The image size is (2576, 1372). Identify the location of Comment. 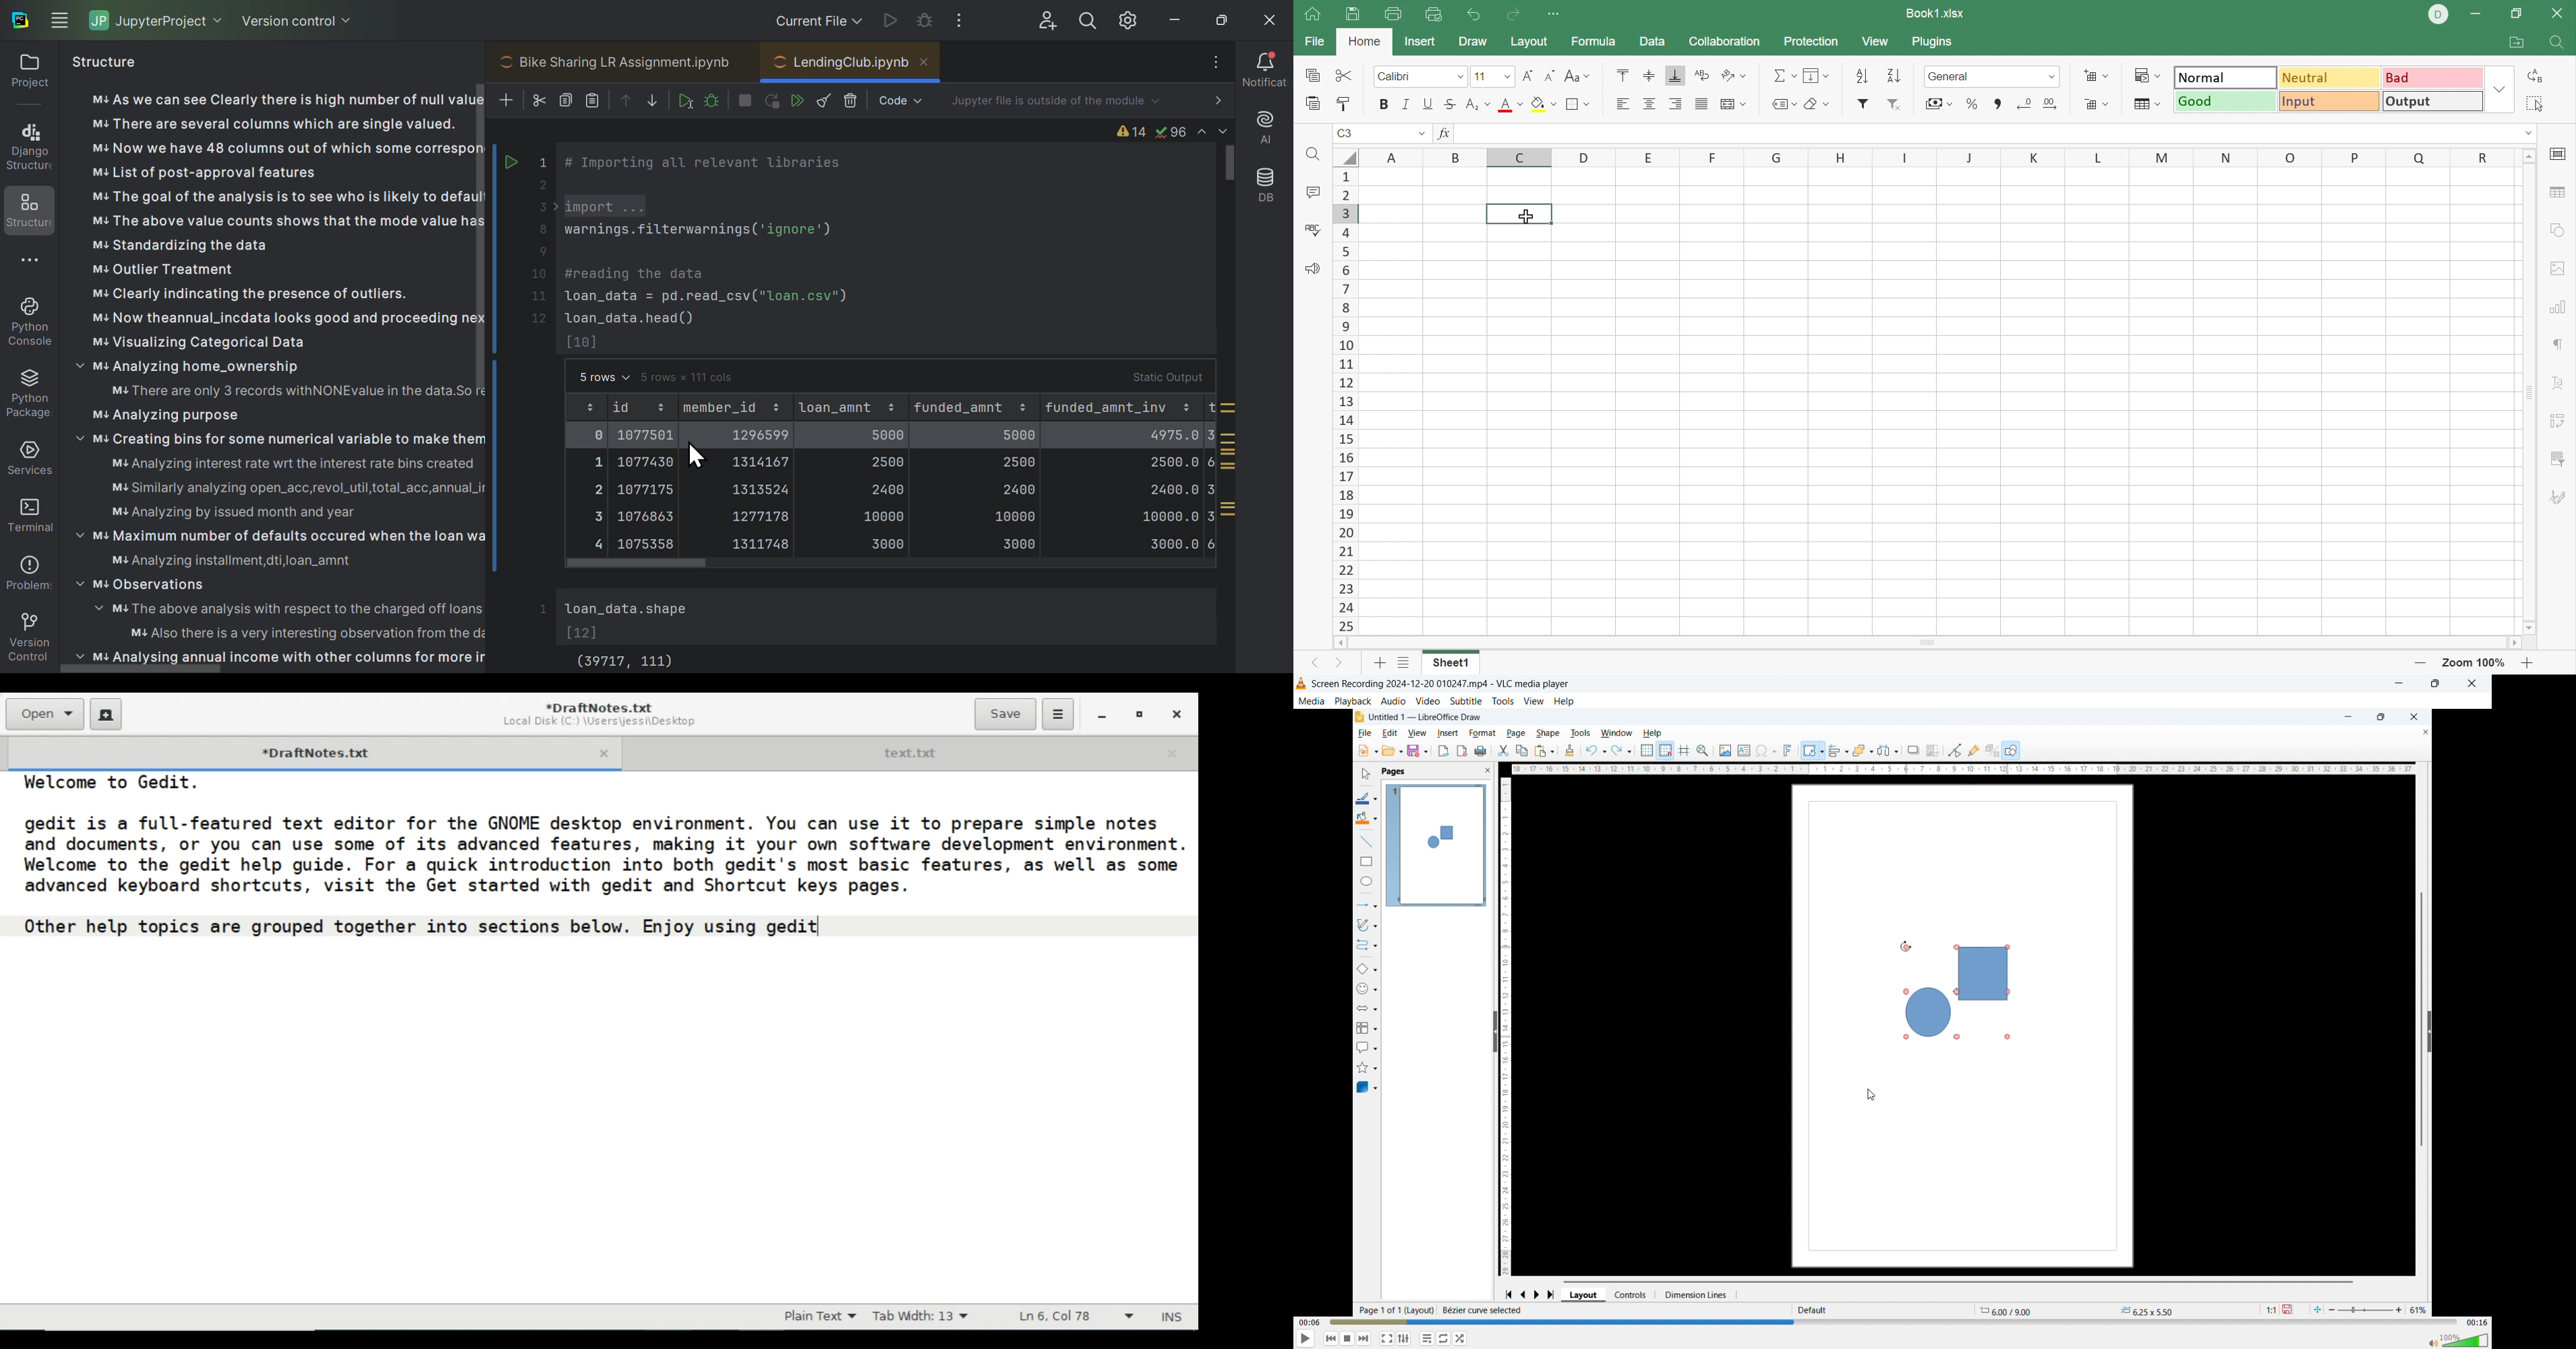
(1313, 193).